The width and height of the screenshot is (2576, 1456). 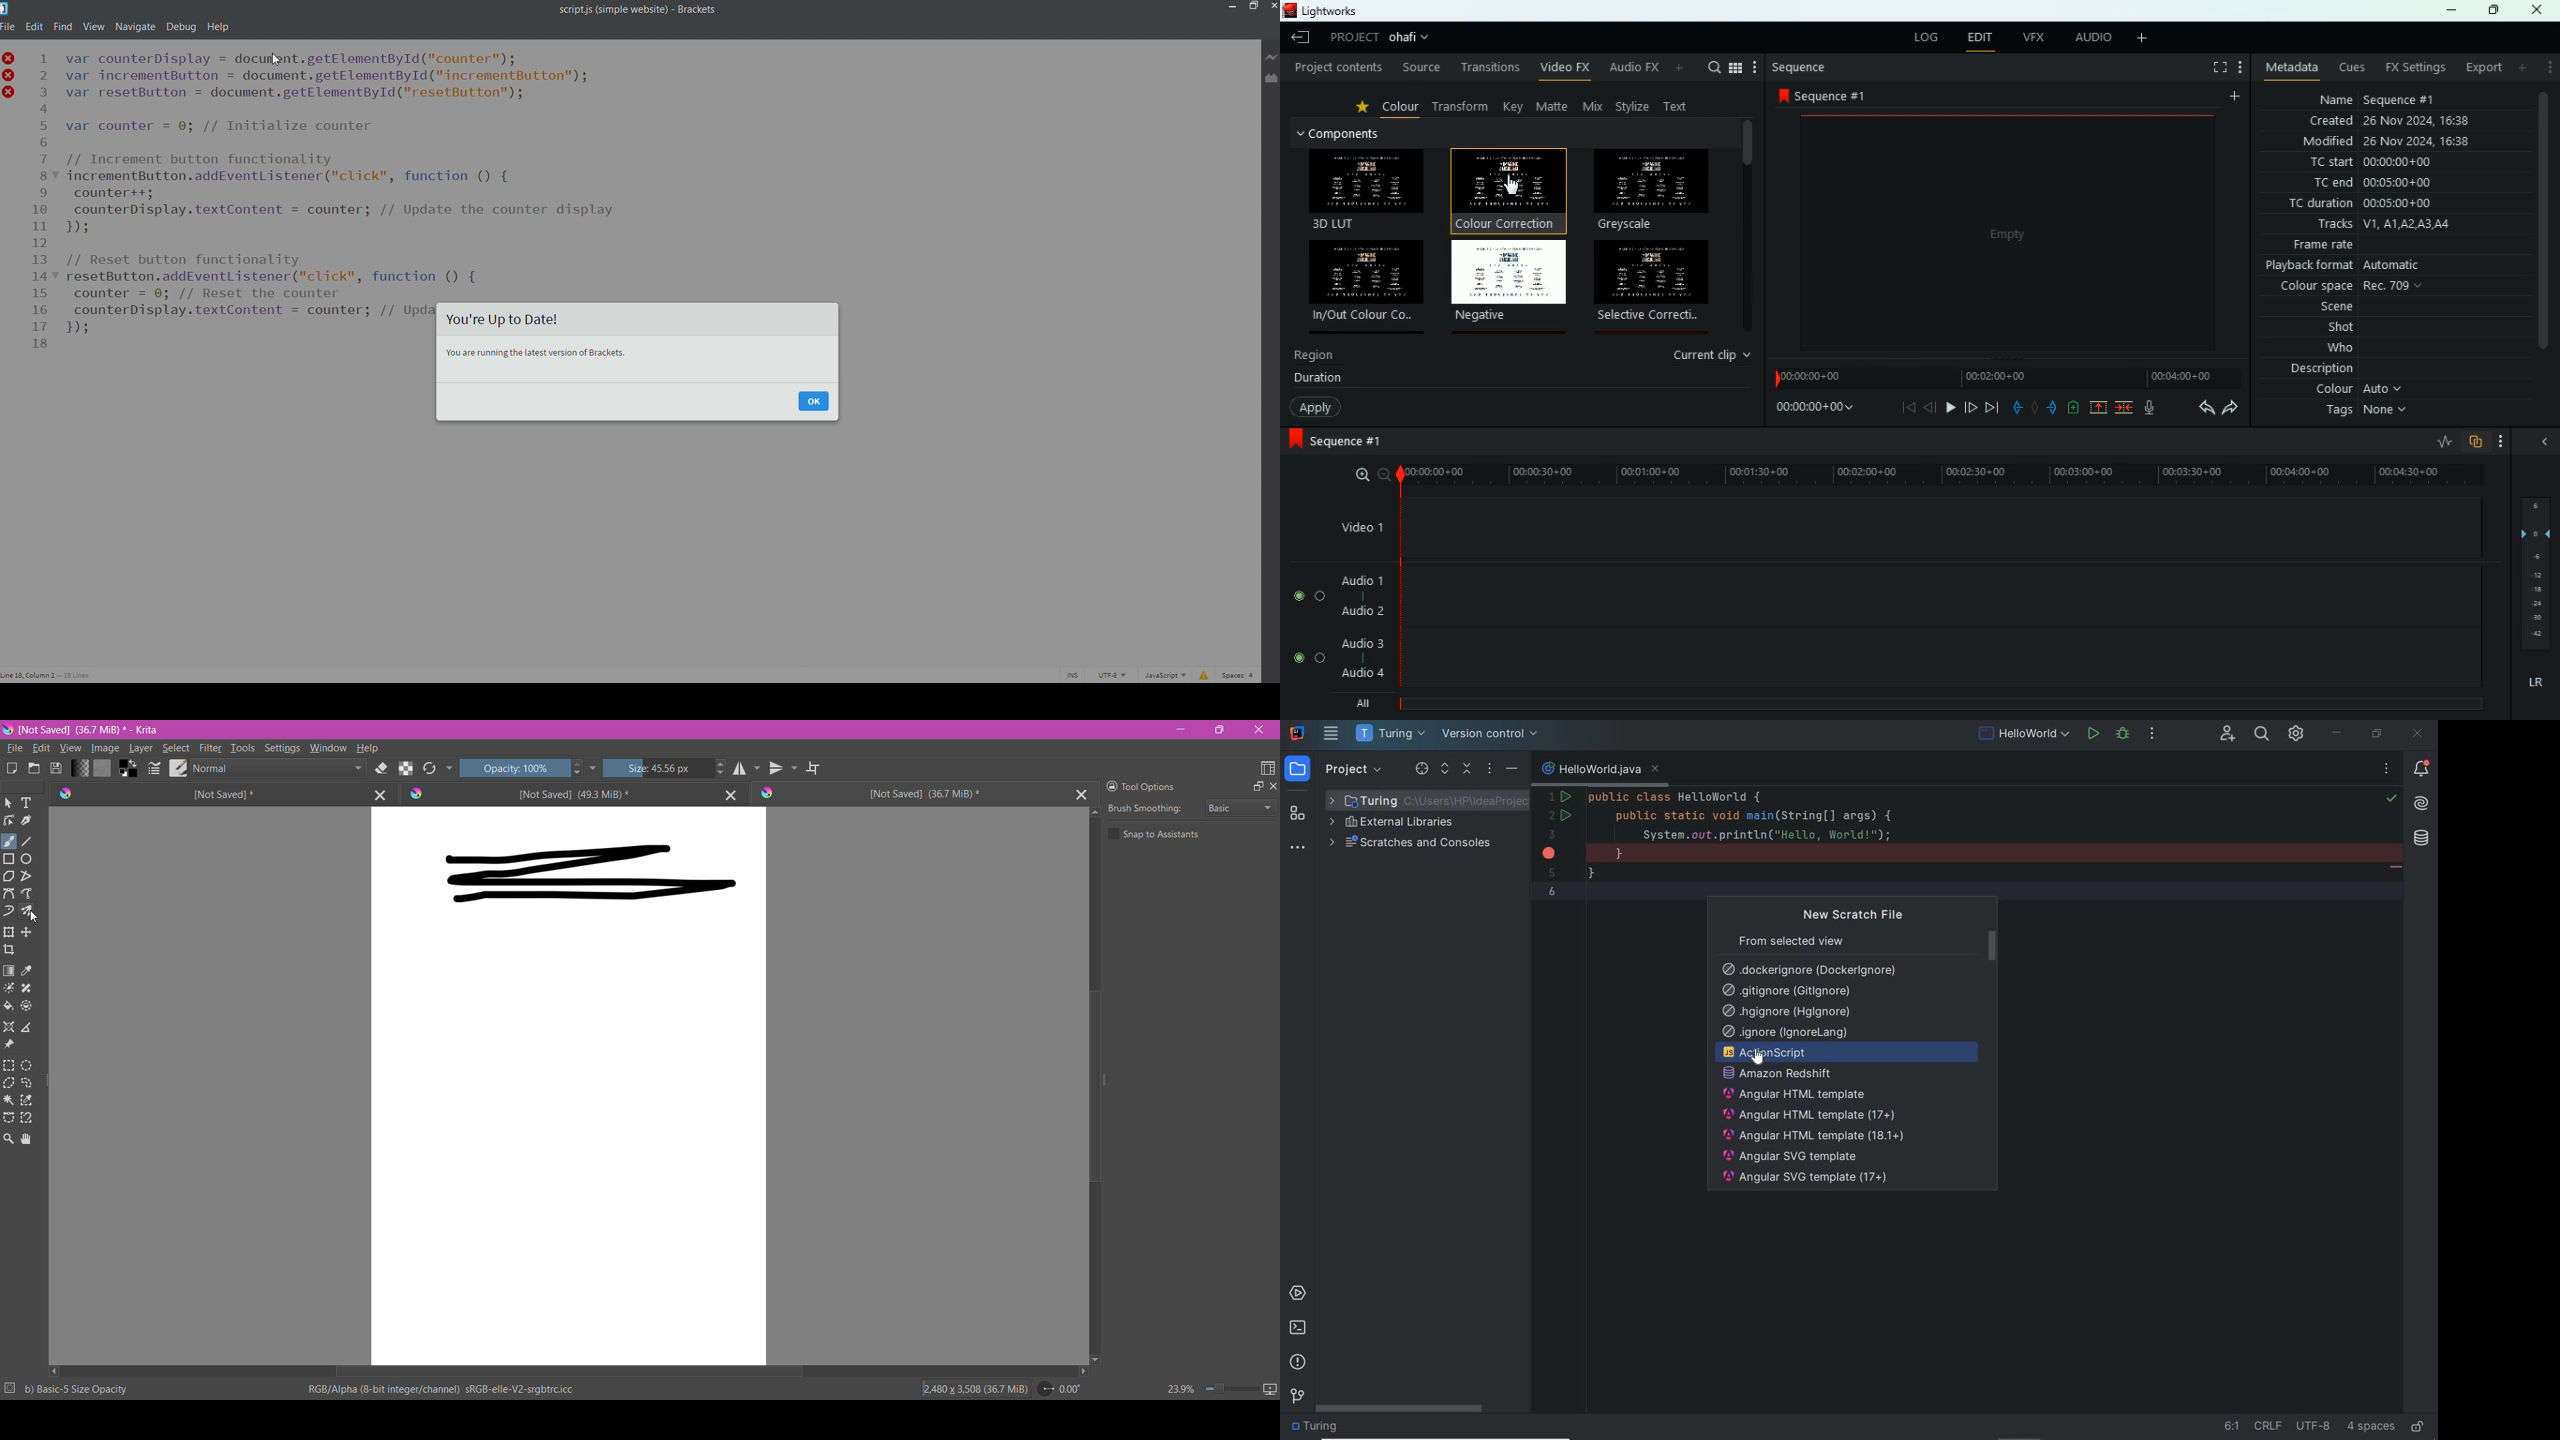 I want to click on Close Tab, so click(x=377, y=794).